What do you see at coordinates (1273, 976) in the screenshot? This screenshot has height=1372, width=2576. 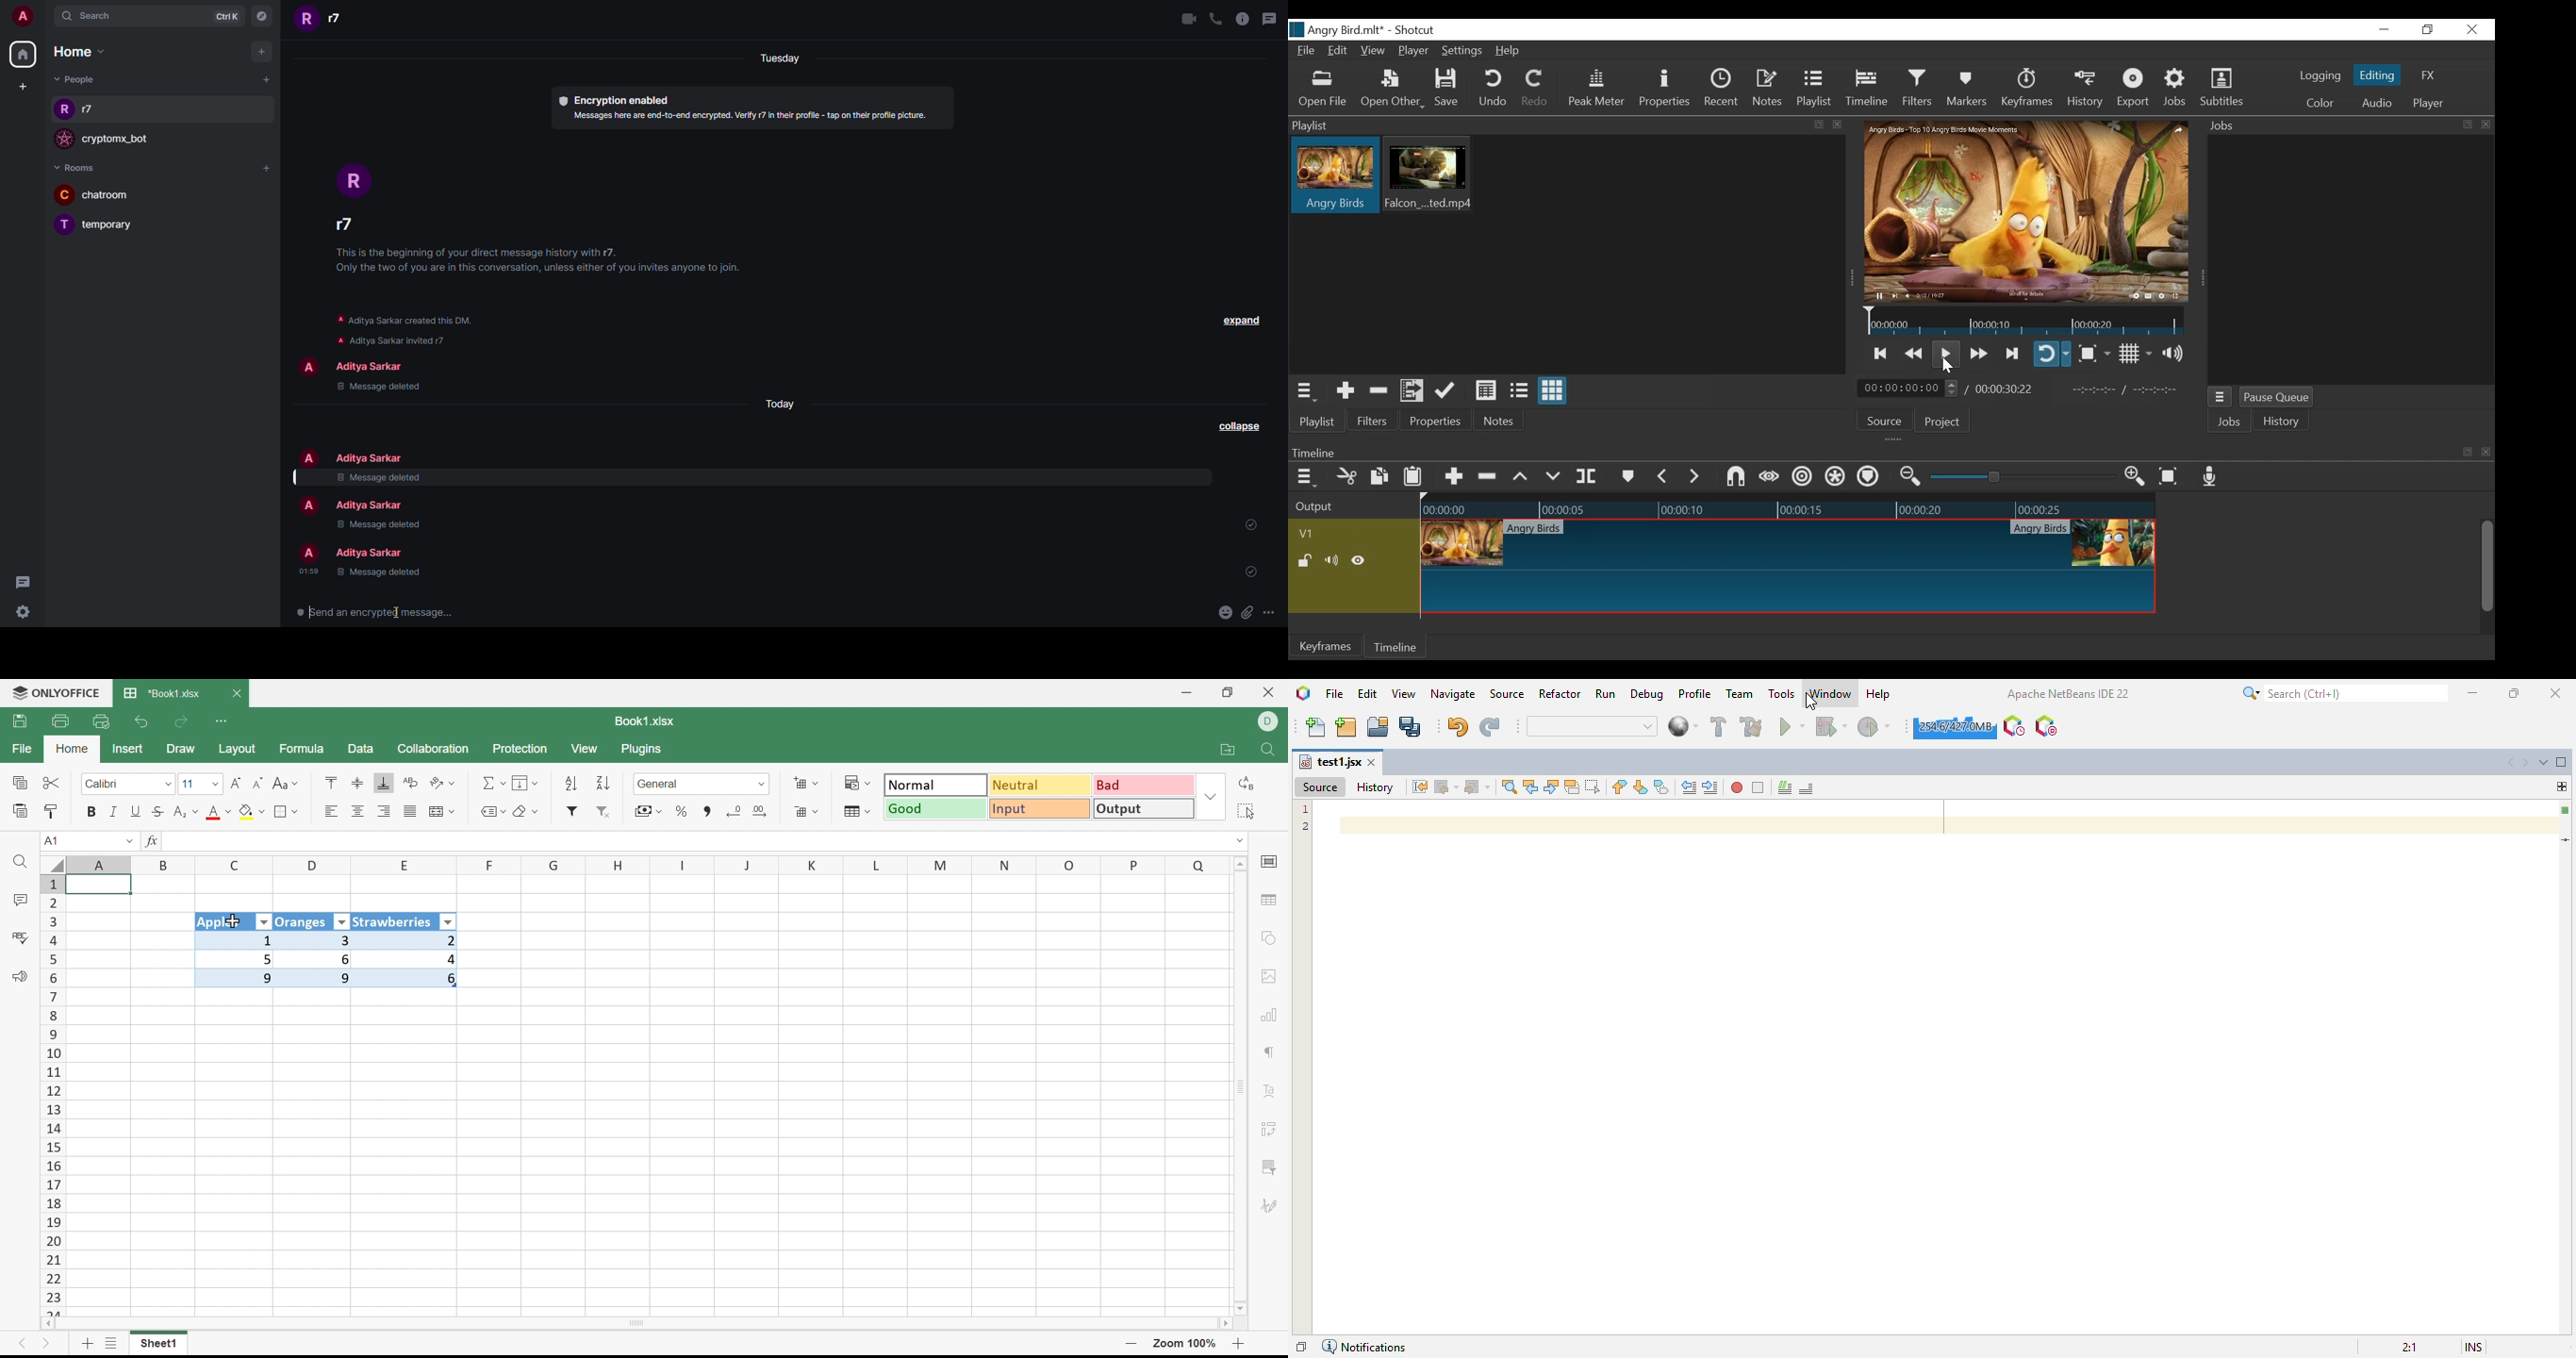 I see `Image settings` at bounding box center [1273, 976].